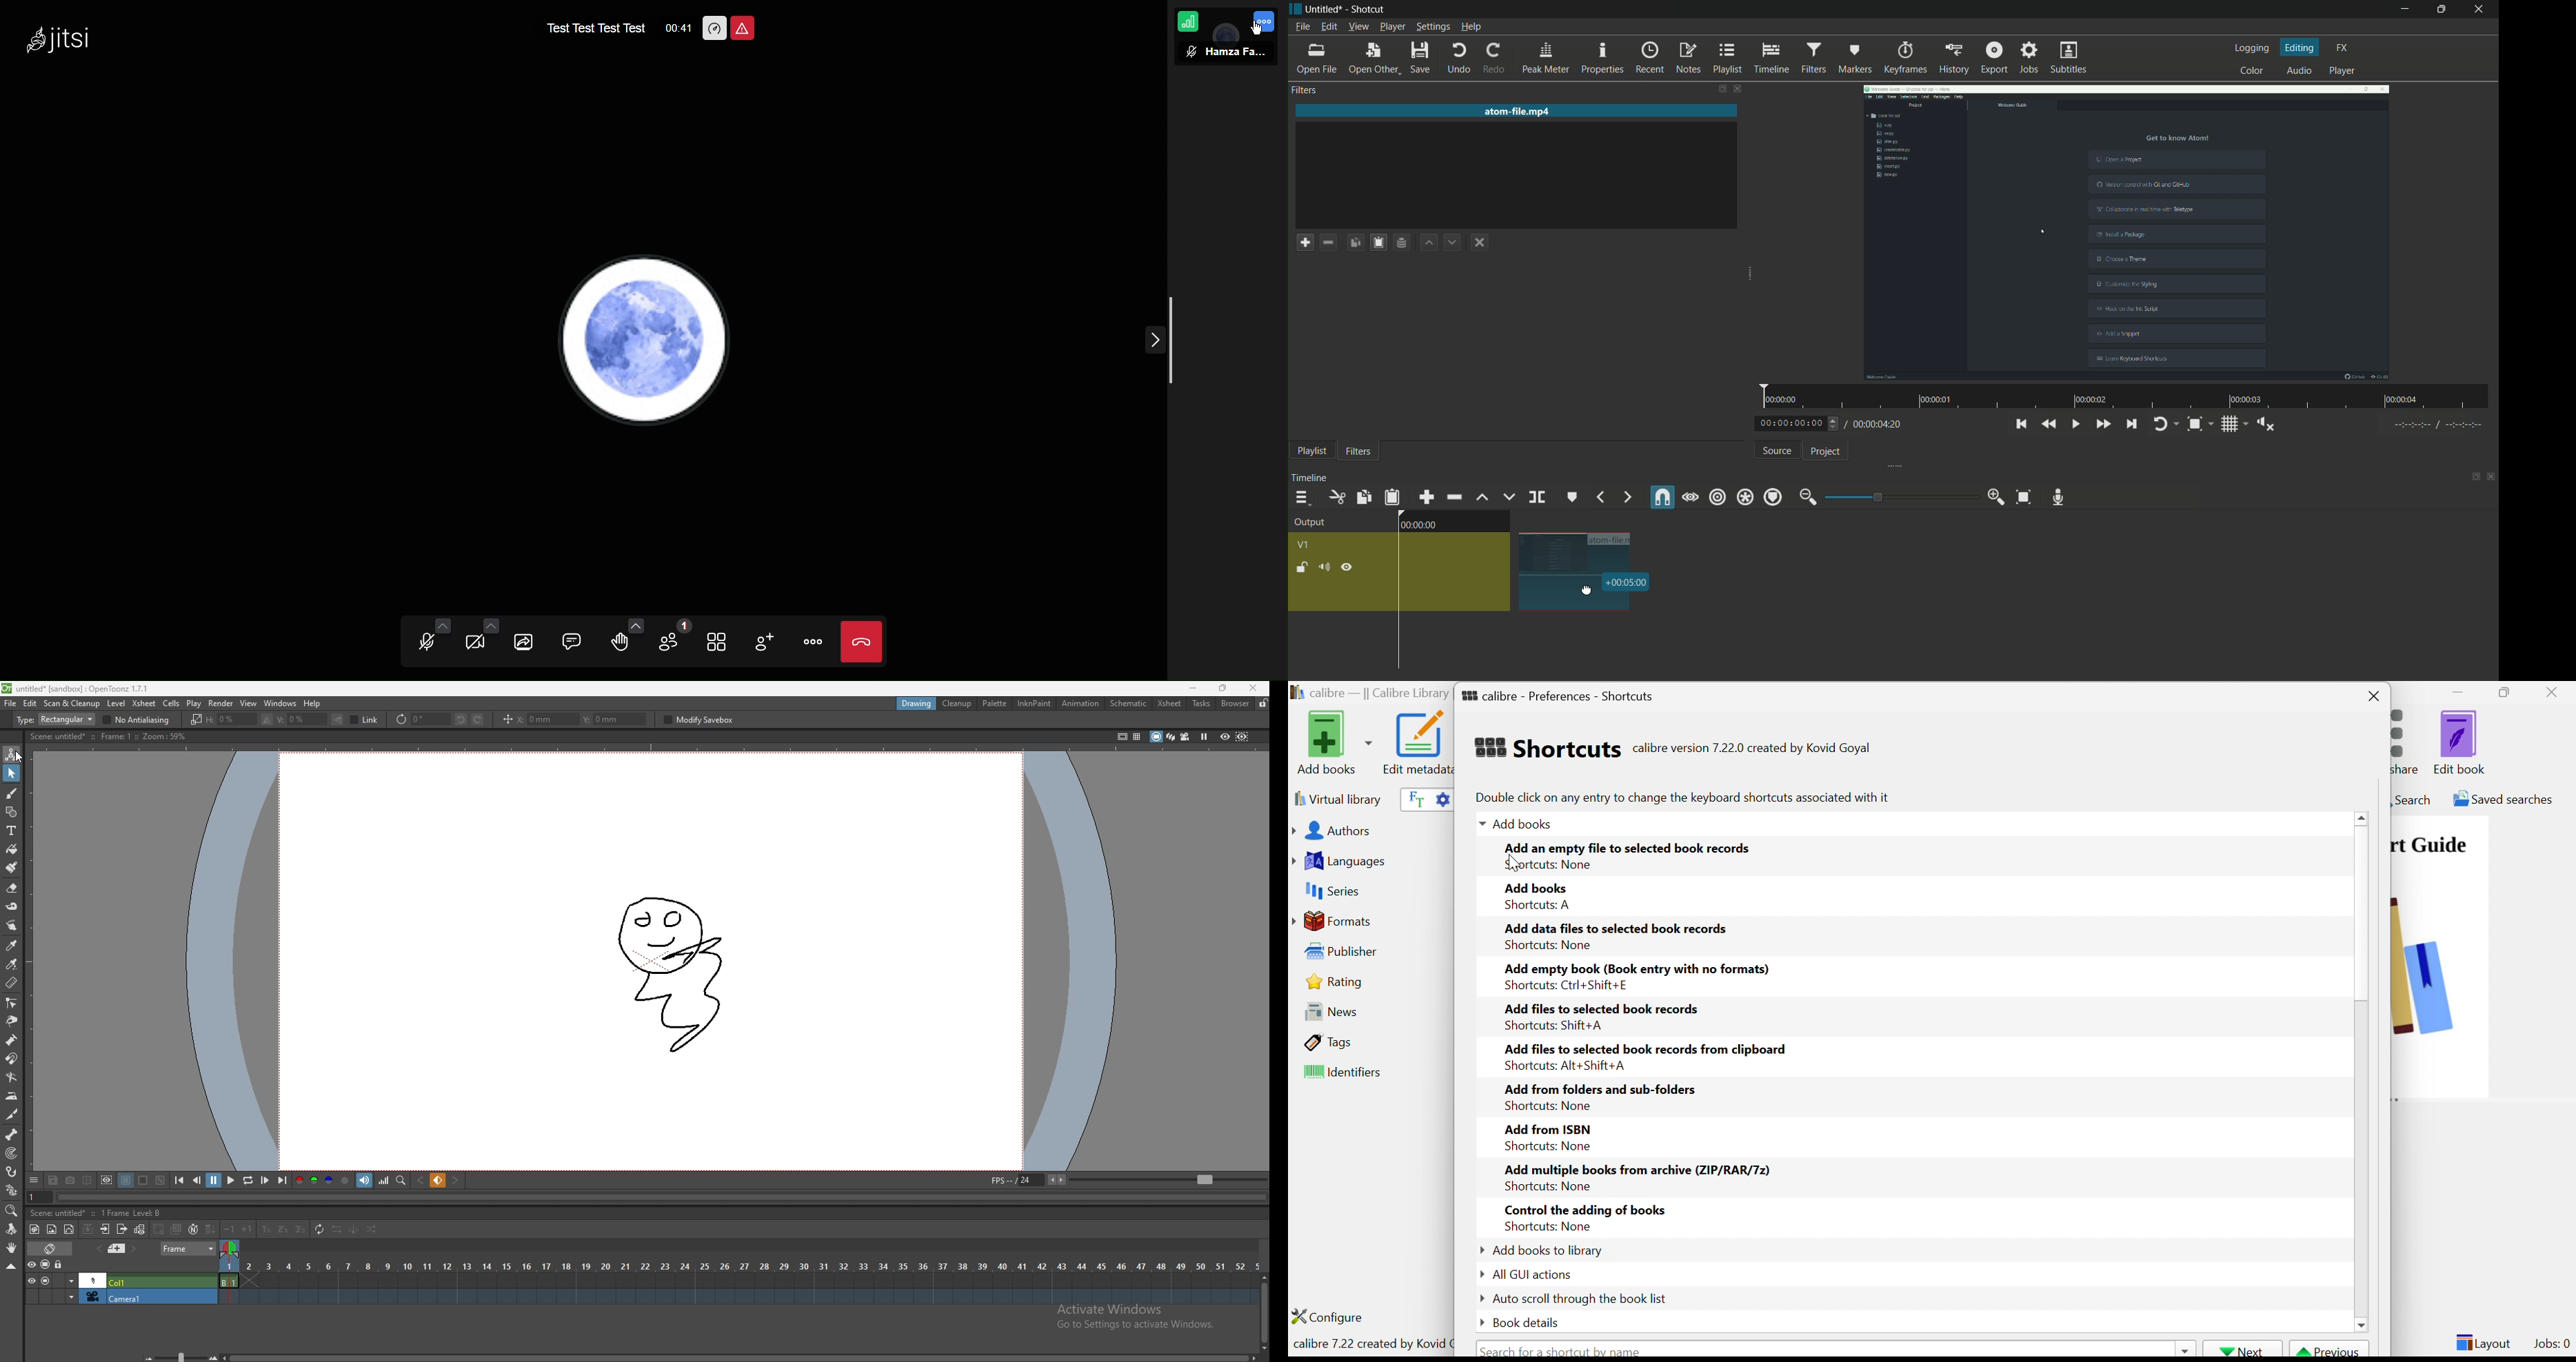 This screenshot has height=1372, width=2576. What do you see at coordinates (717, 640) in the screenshot?
I see `Tile View` at bounding box center [717, 640].